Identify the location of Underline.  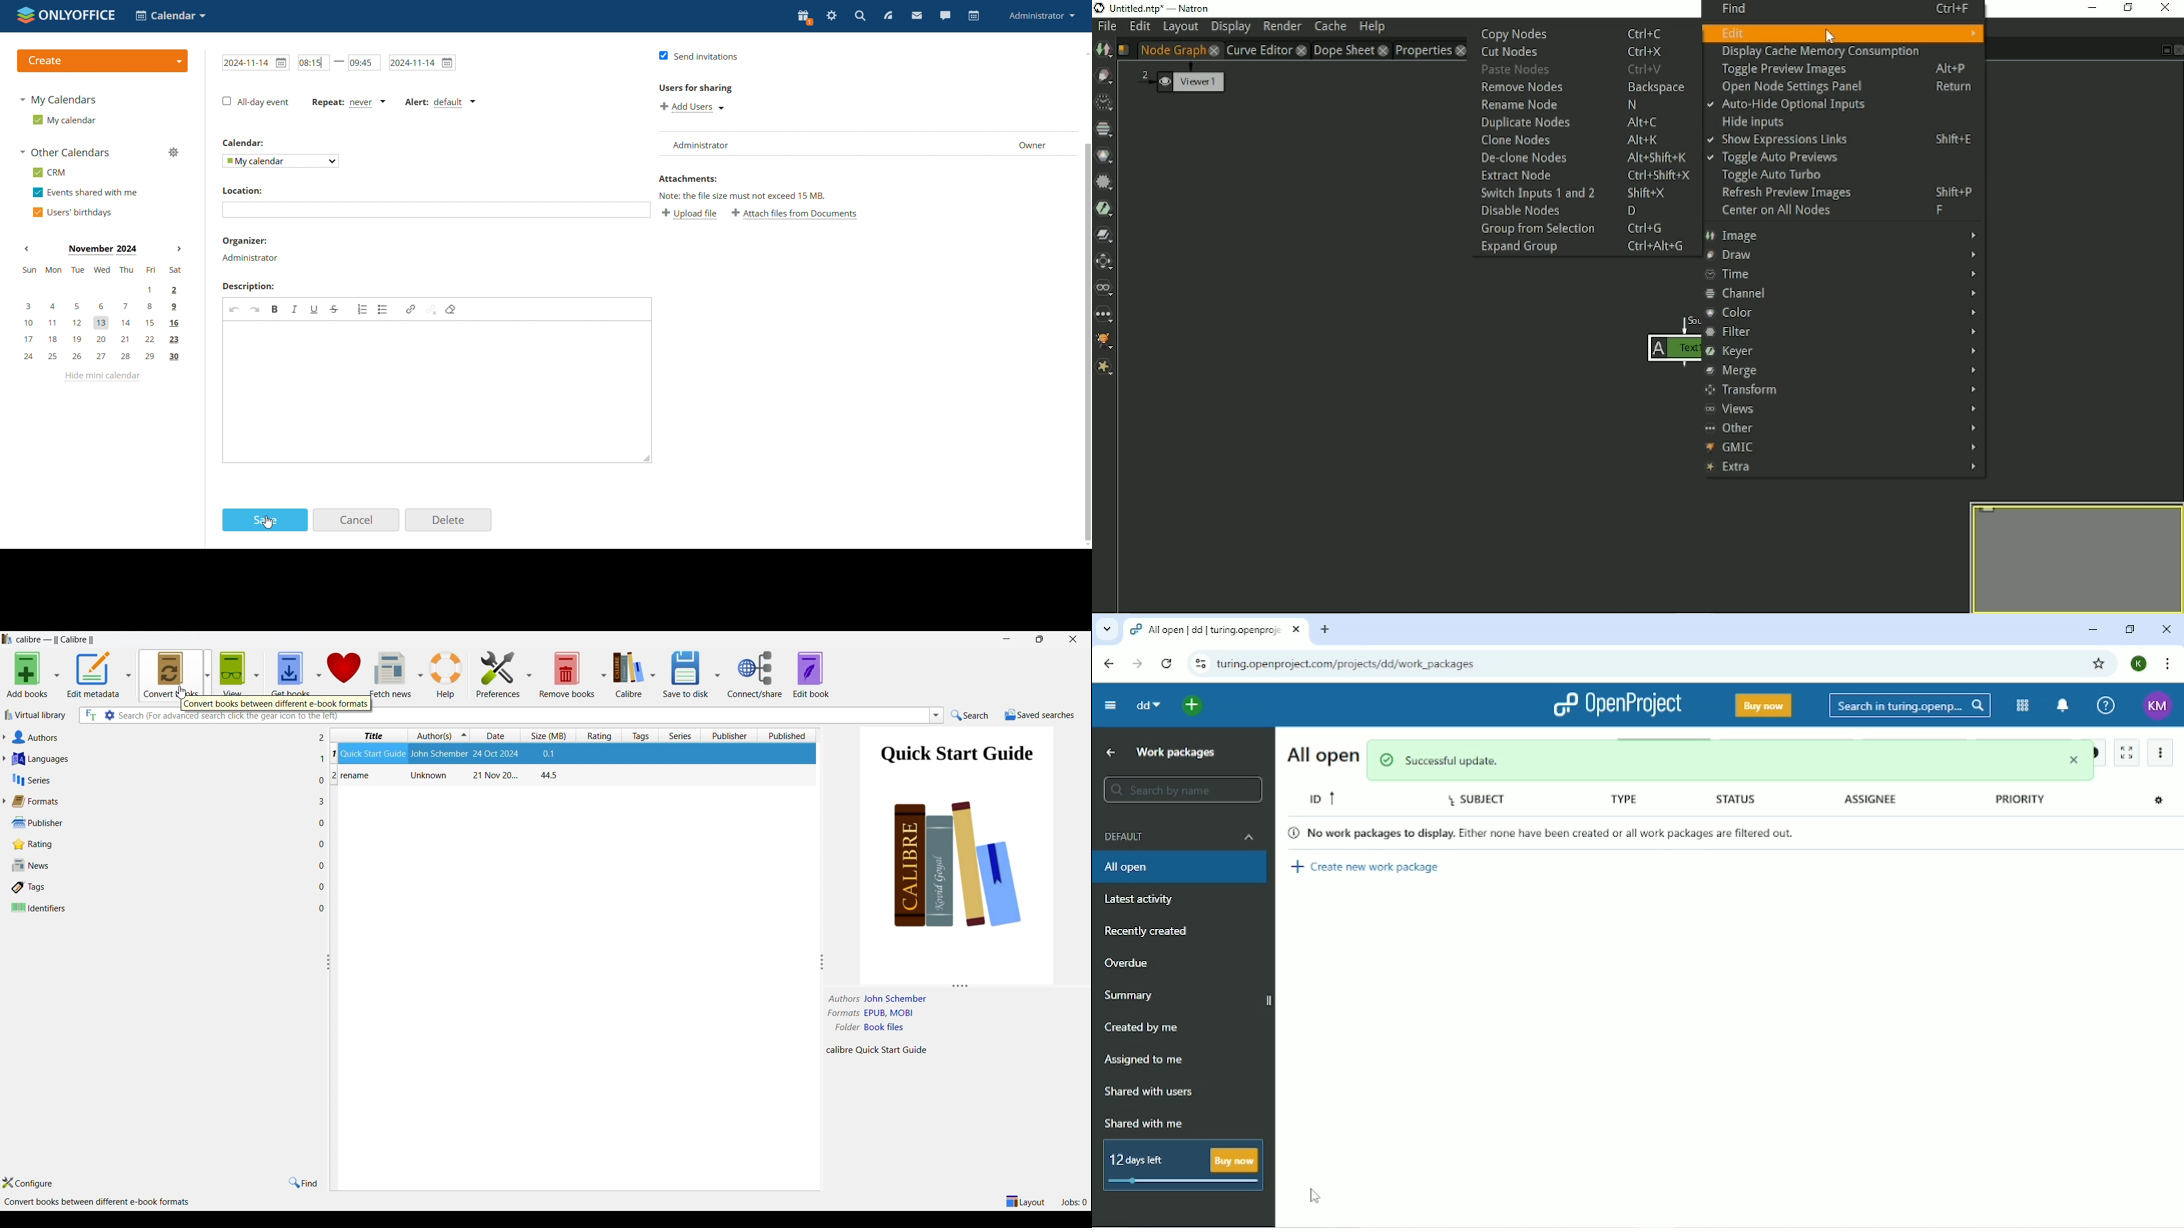
(315, 309).